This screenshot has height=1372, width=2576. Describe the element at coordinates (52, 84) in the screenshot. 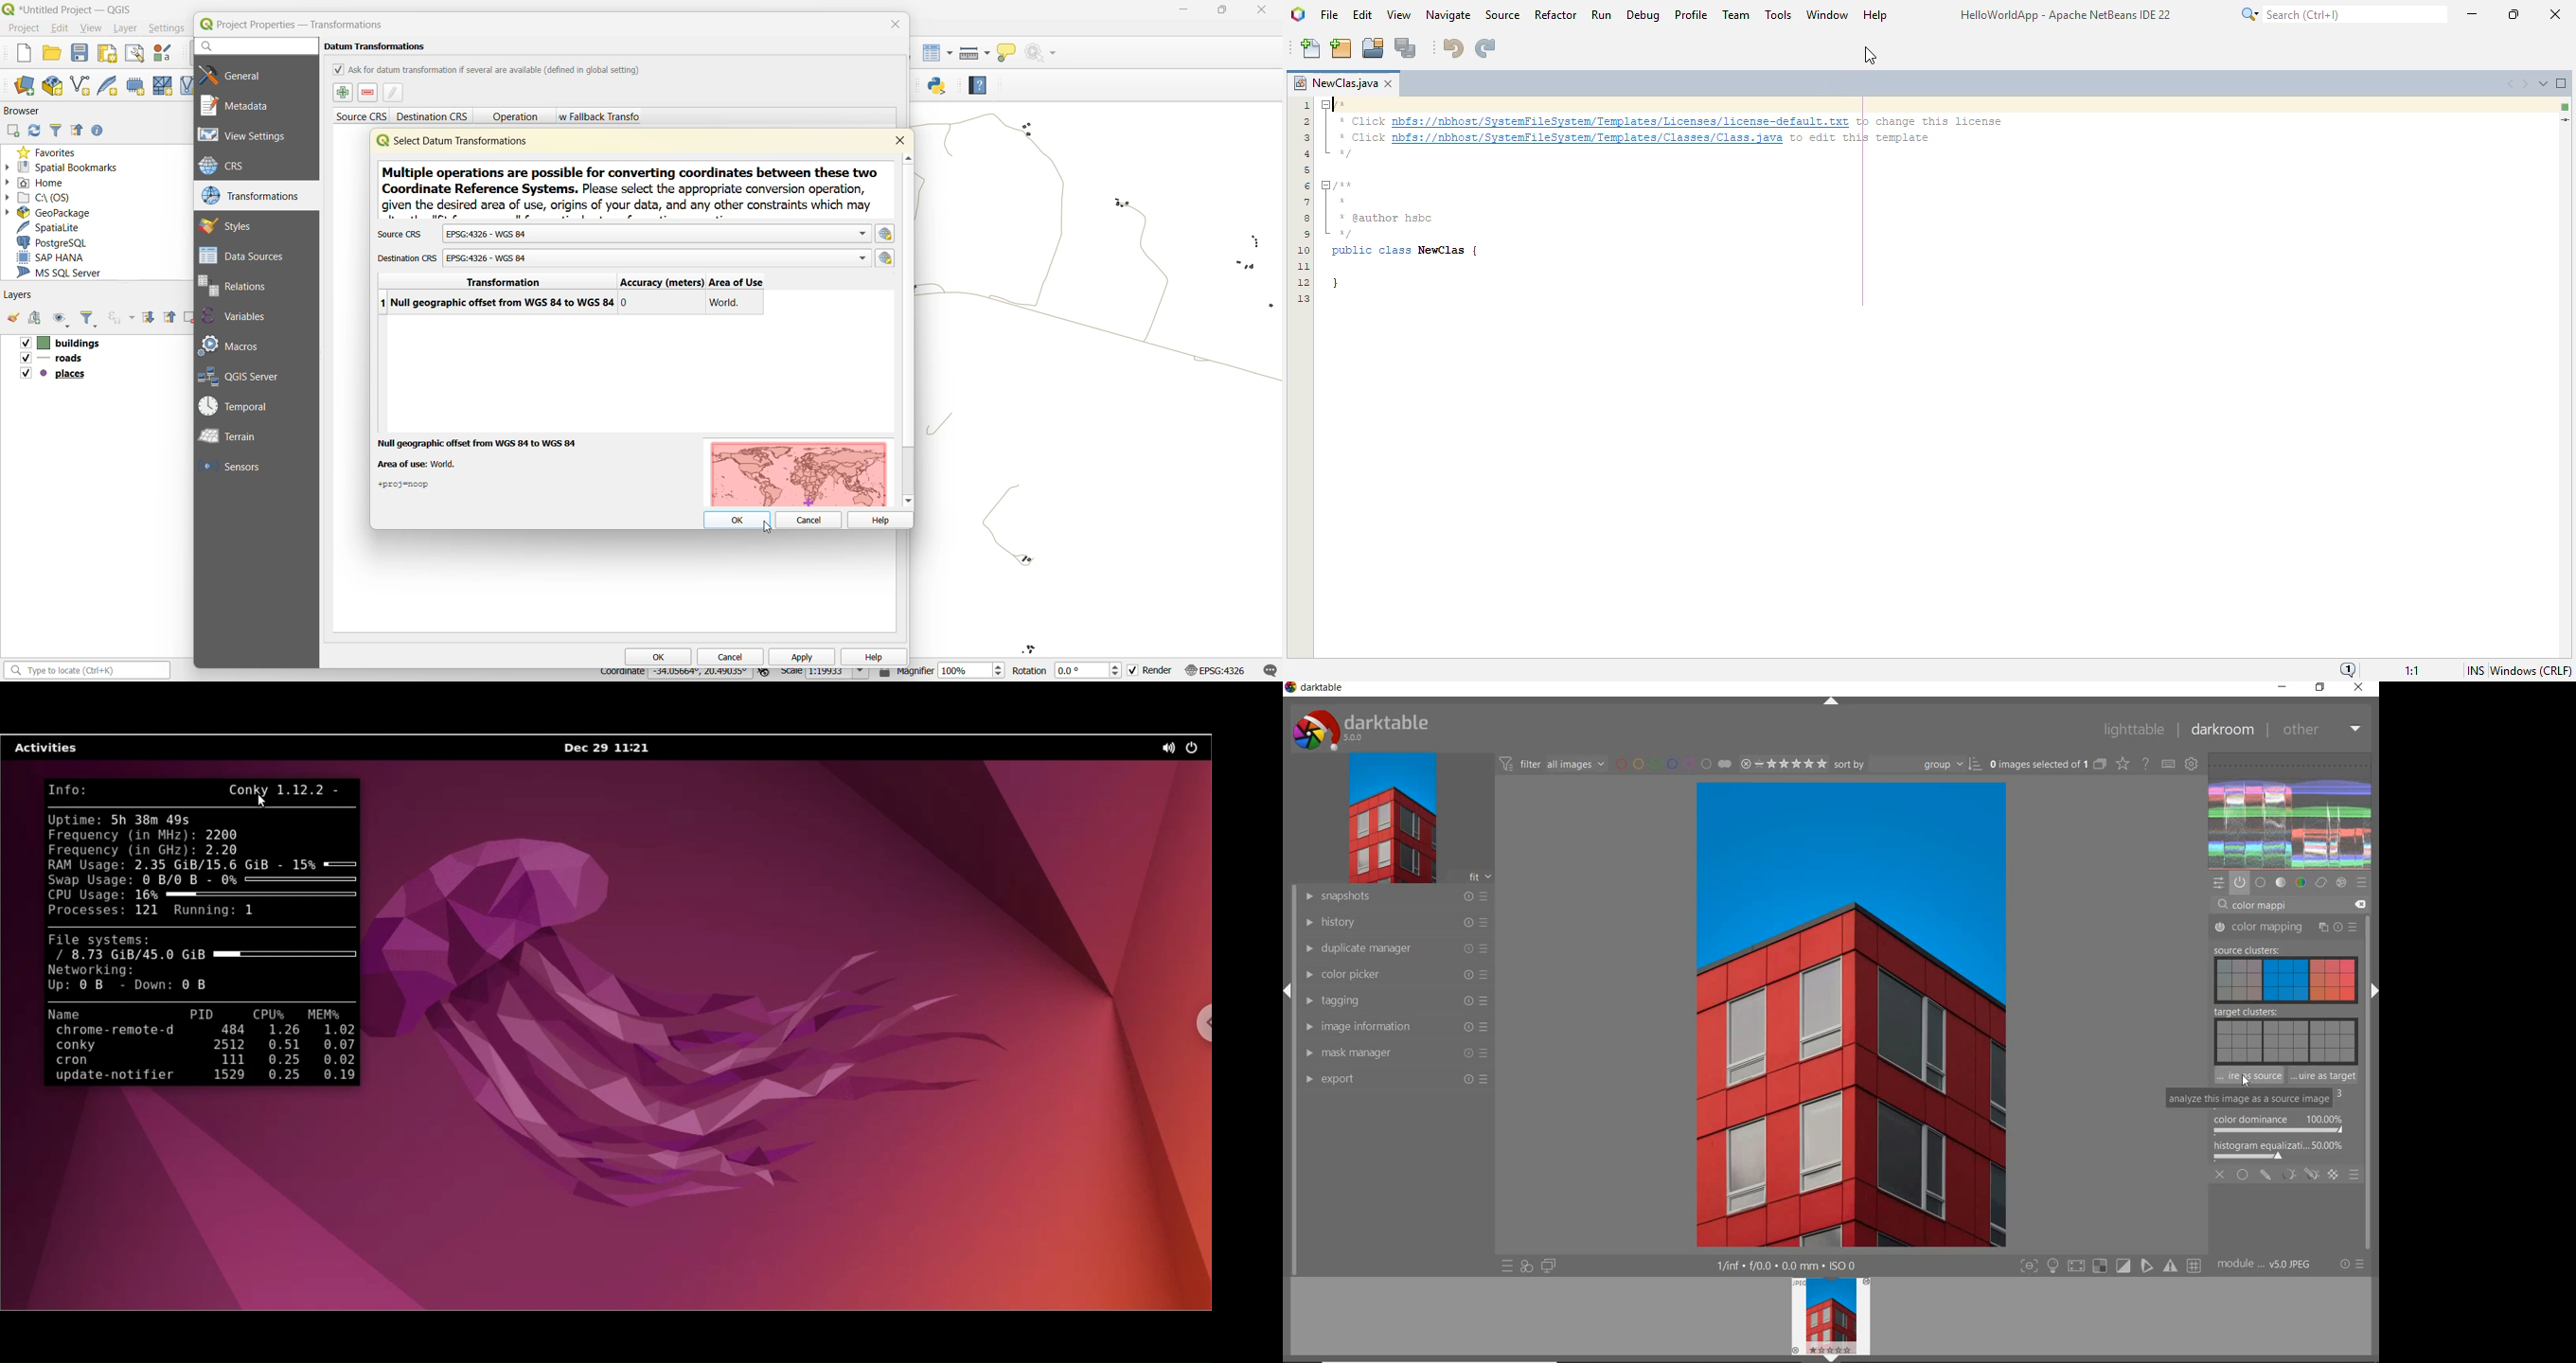

I see `new geopackage` at that location.